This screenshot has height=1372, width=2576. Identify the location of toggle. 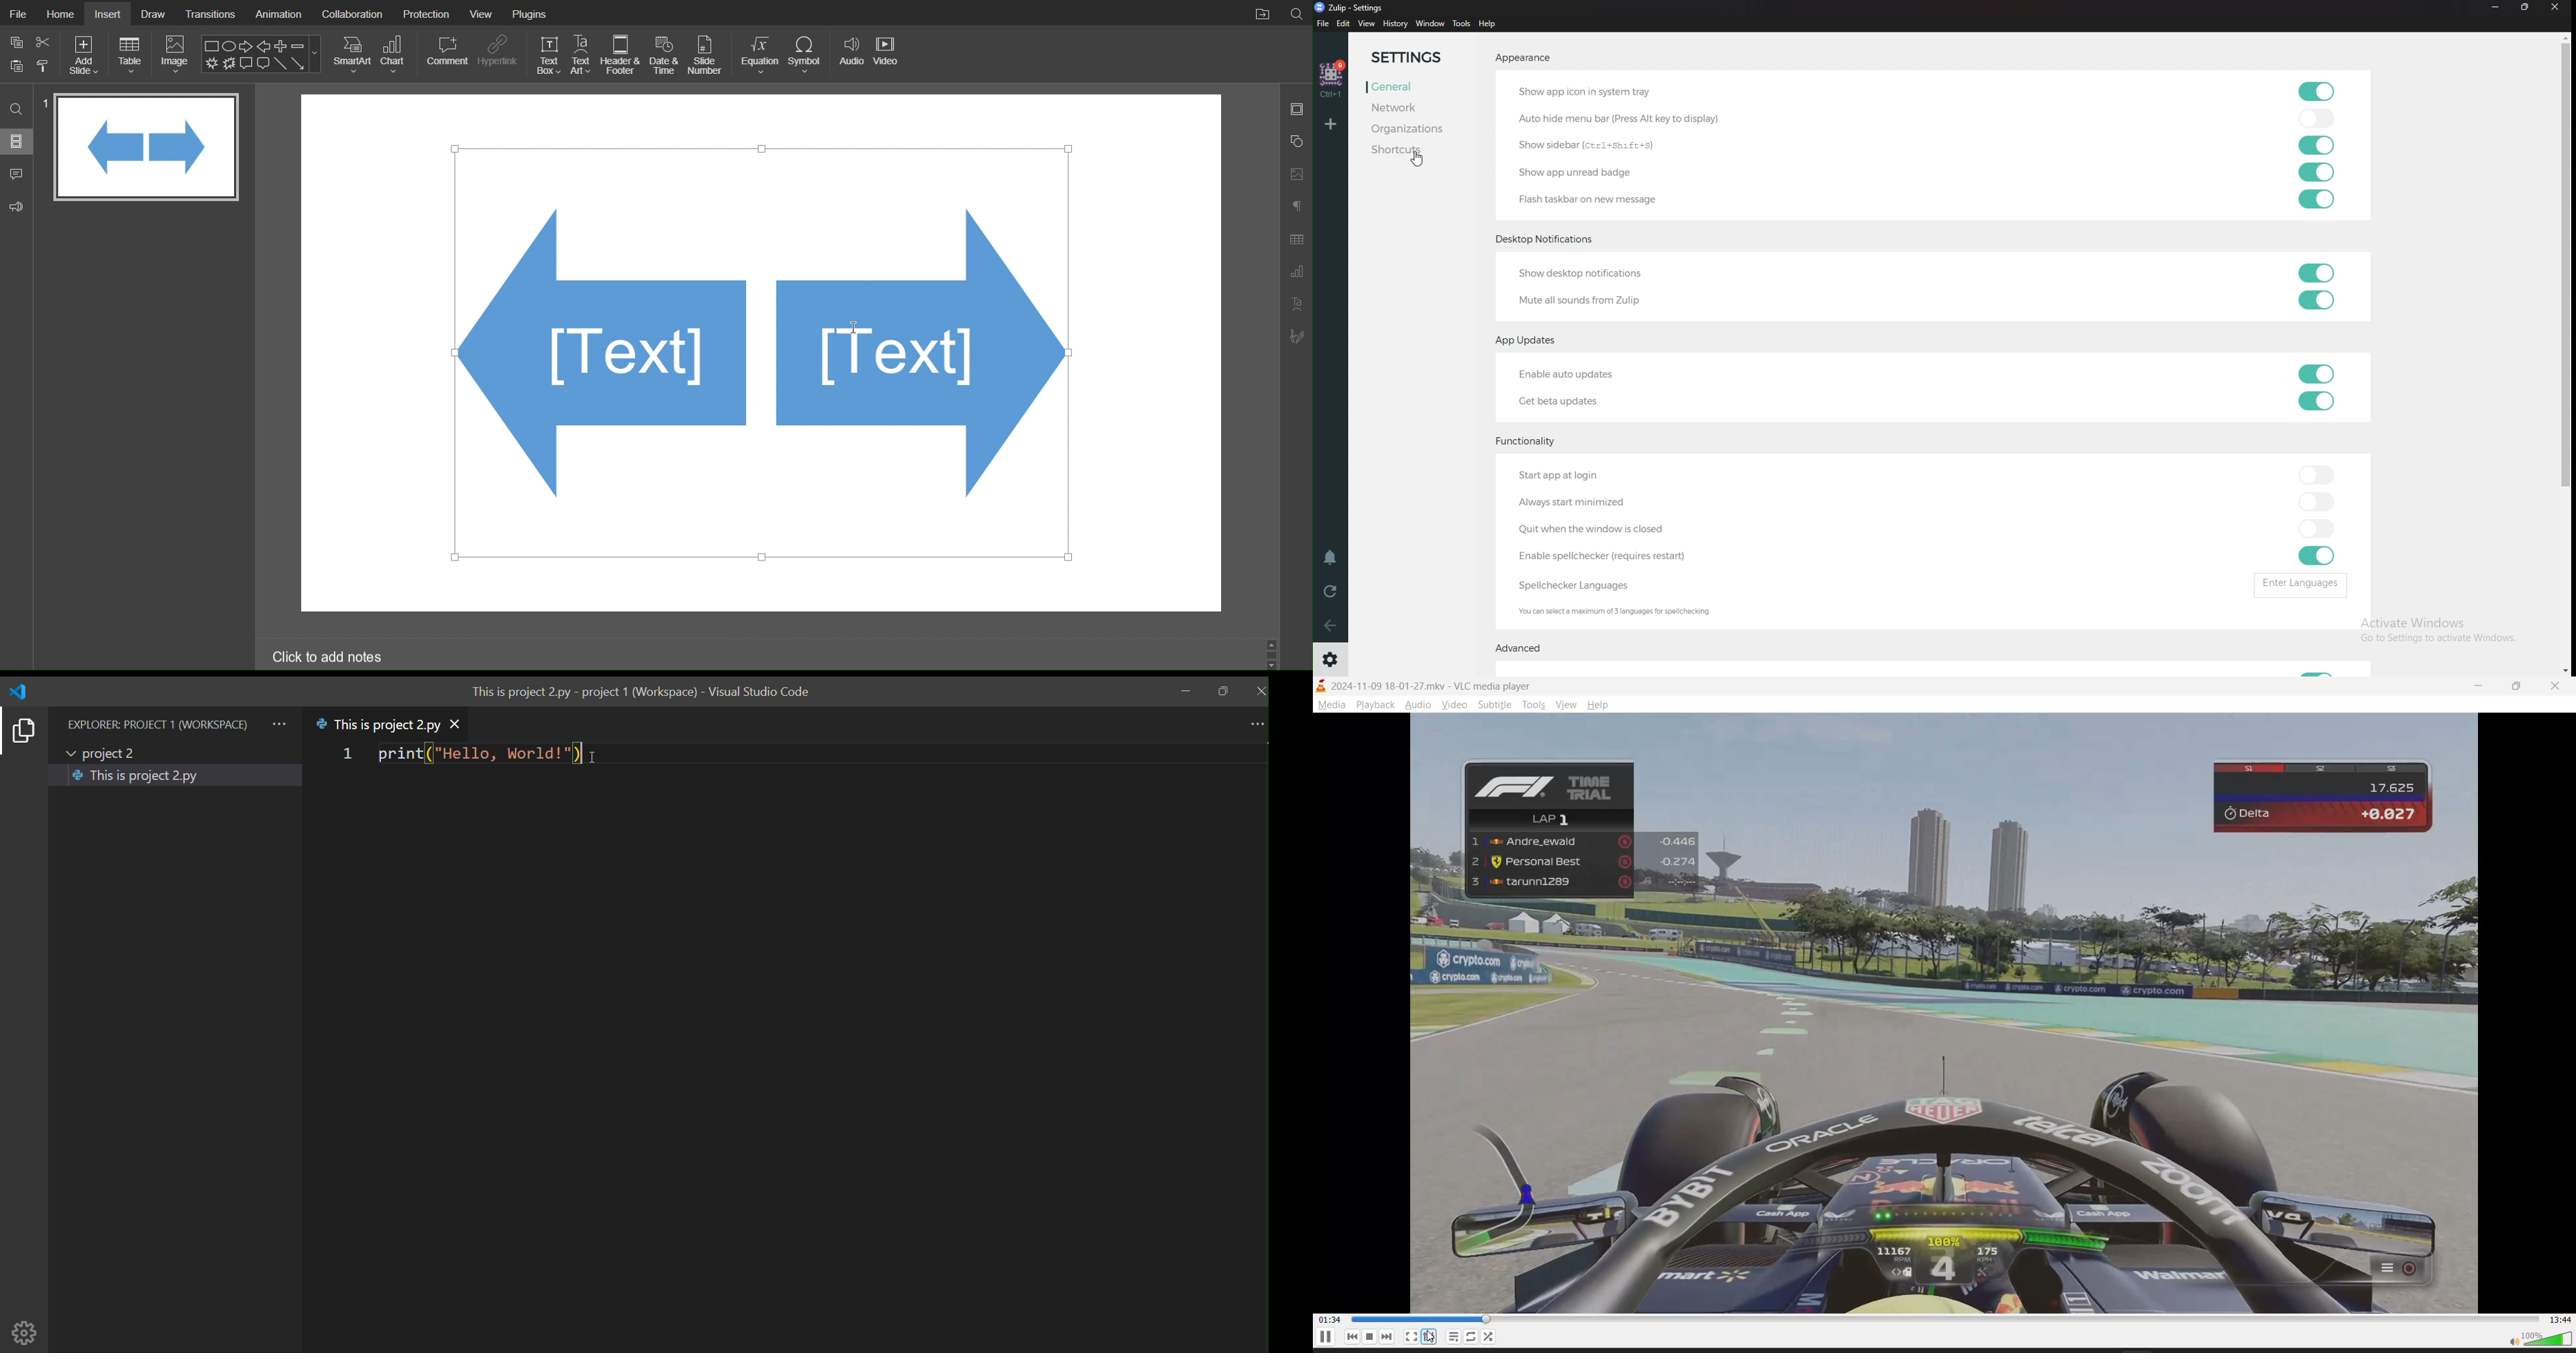
(2316, 474).